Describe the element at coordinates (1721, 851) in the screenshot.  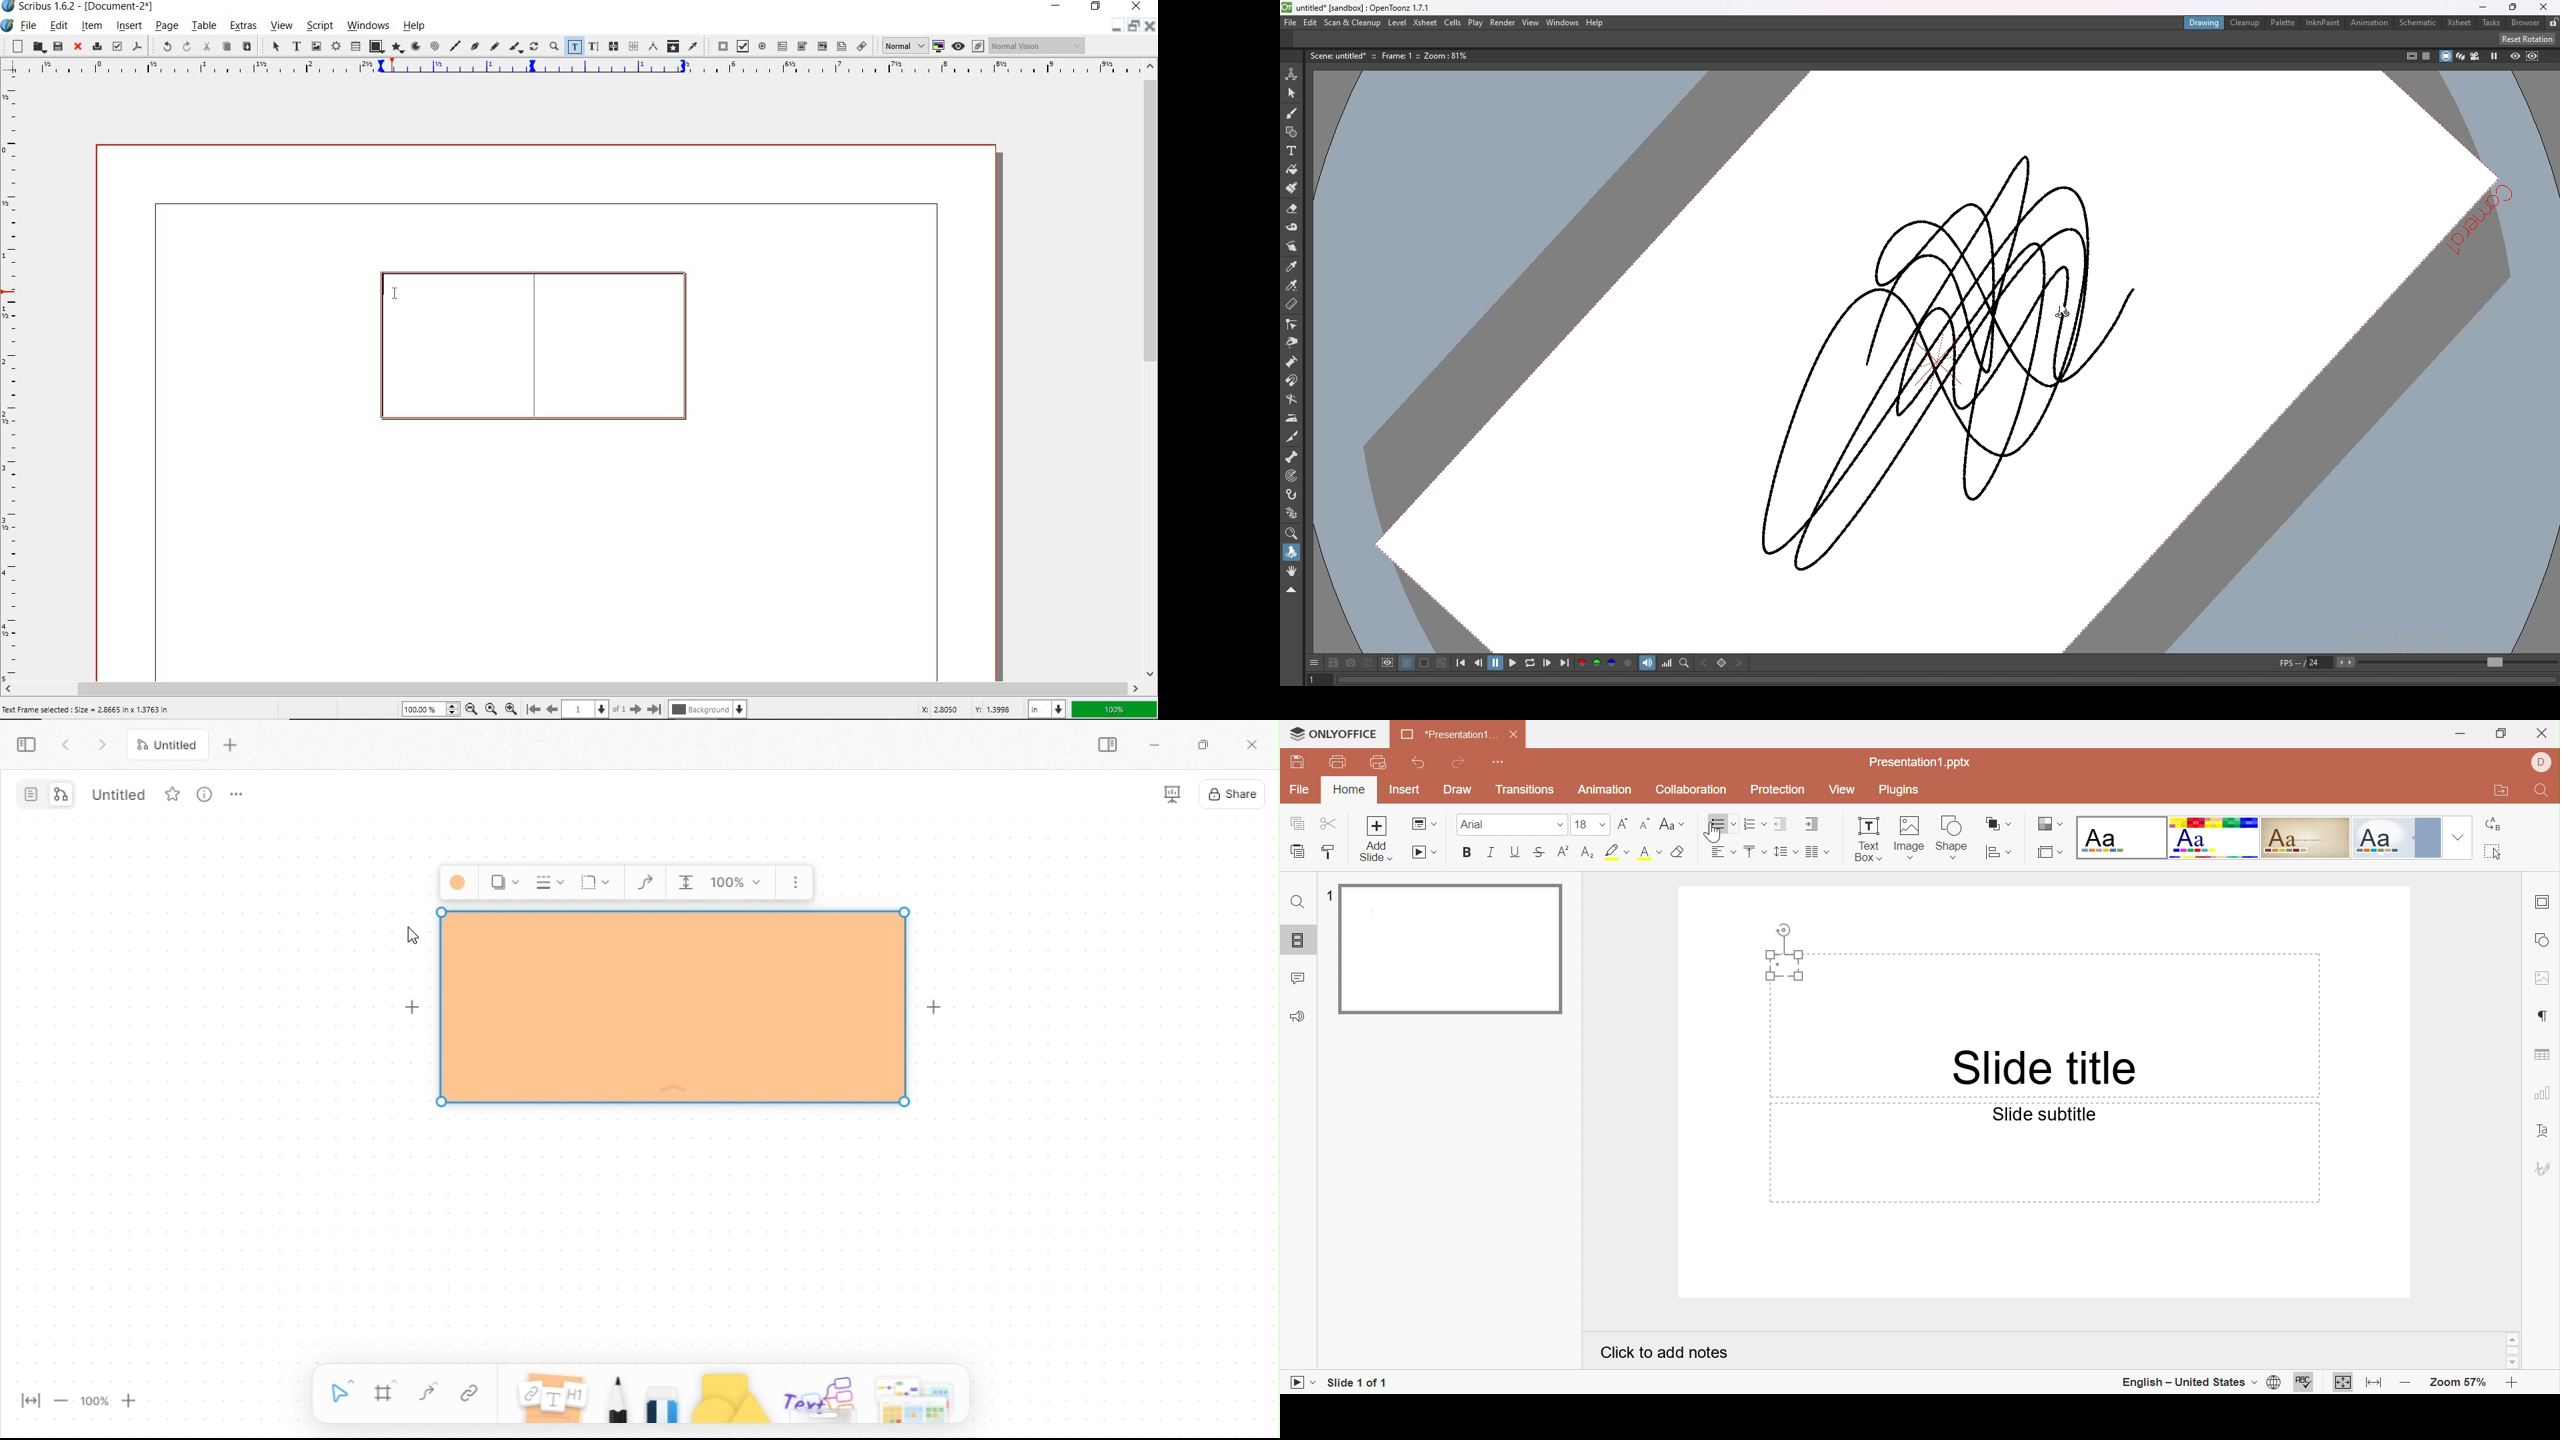
I see `Horizontal align` at that location.